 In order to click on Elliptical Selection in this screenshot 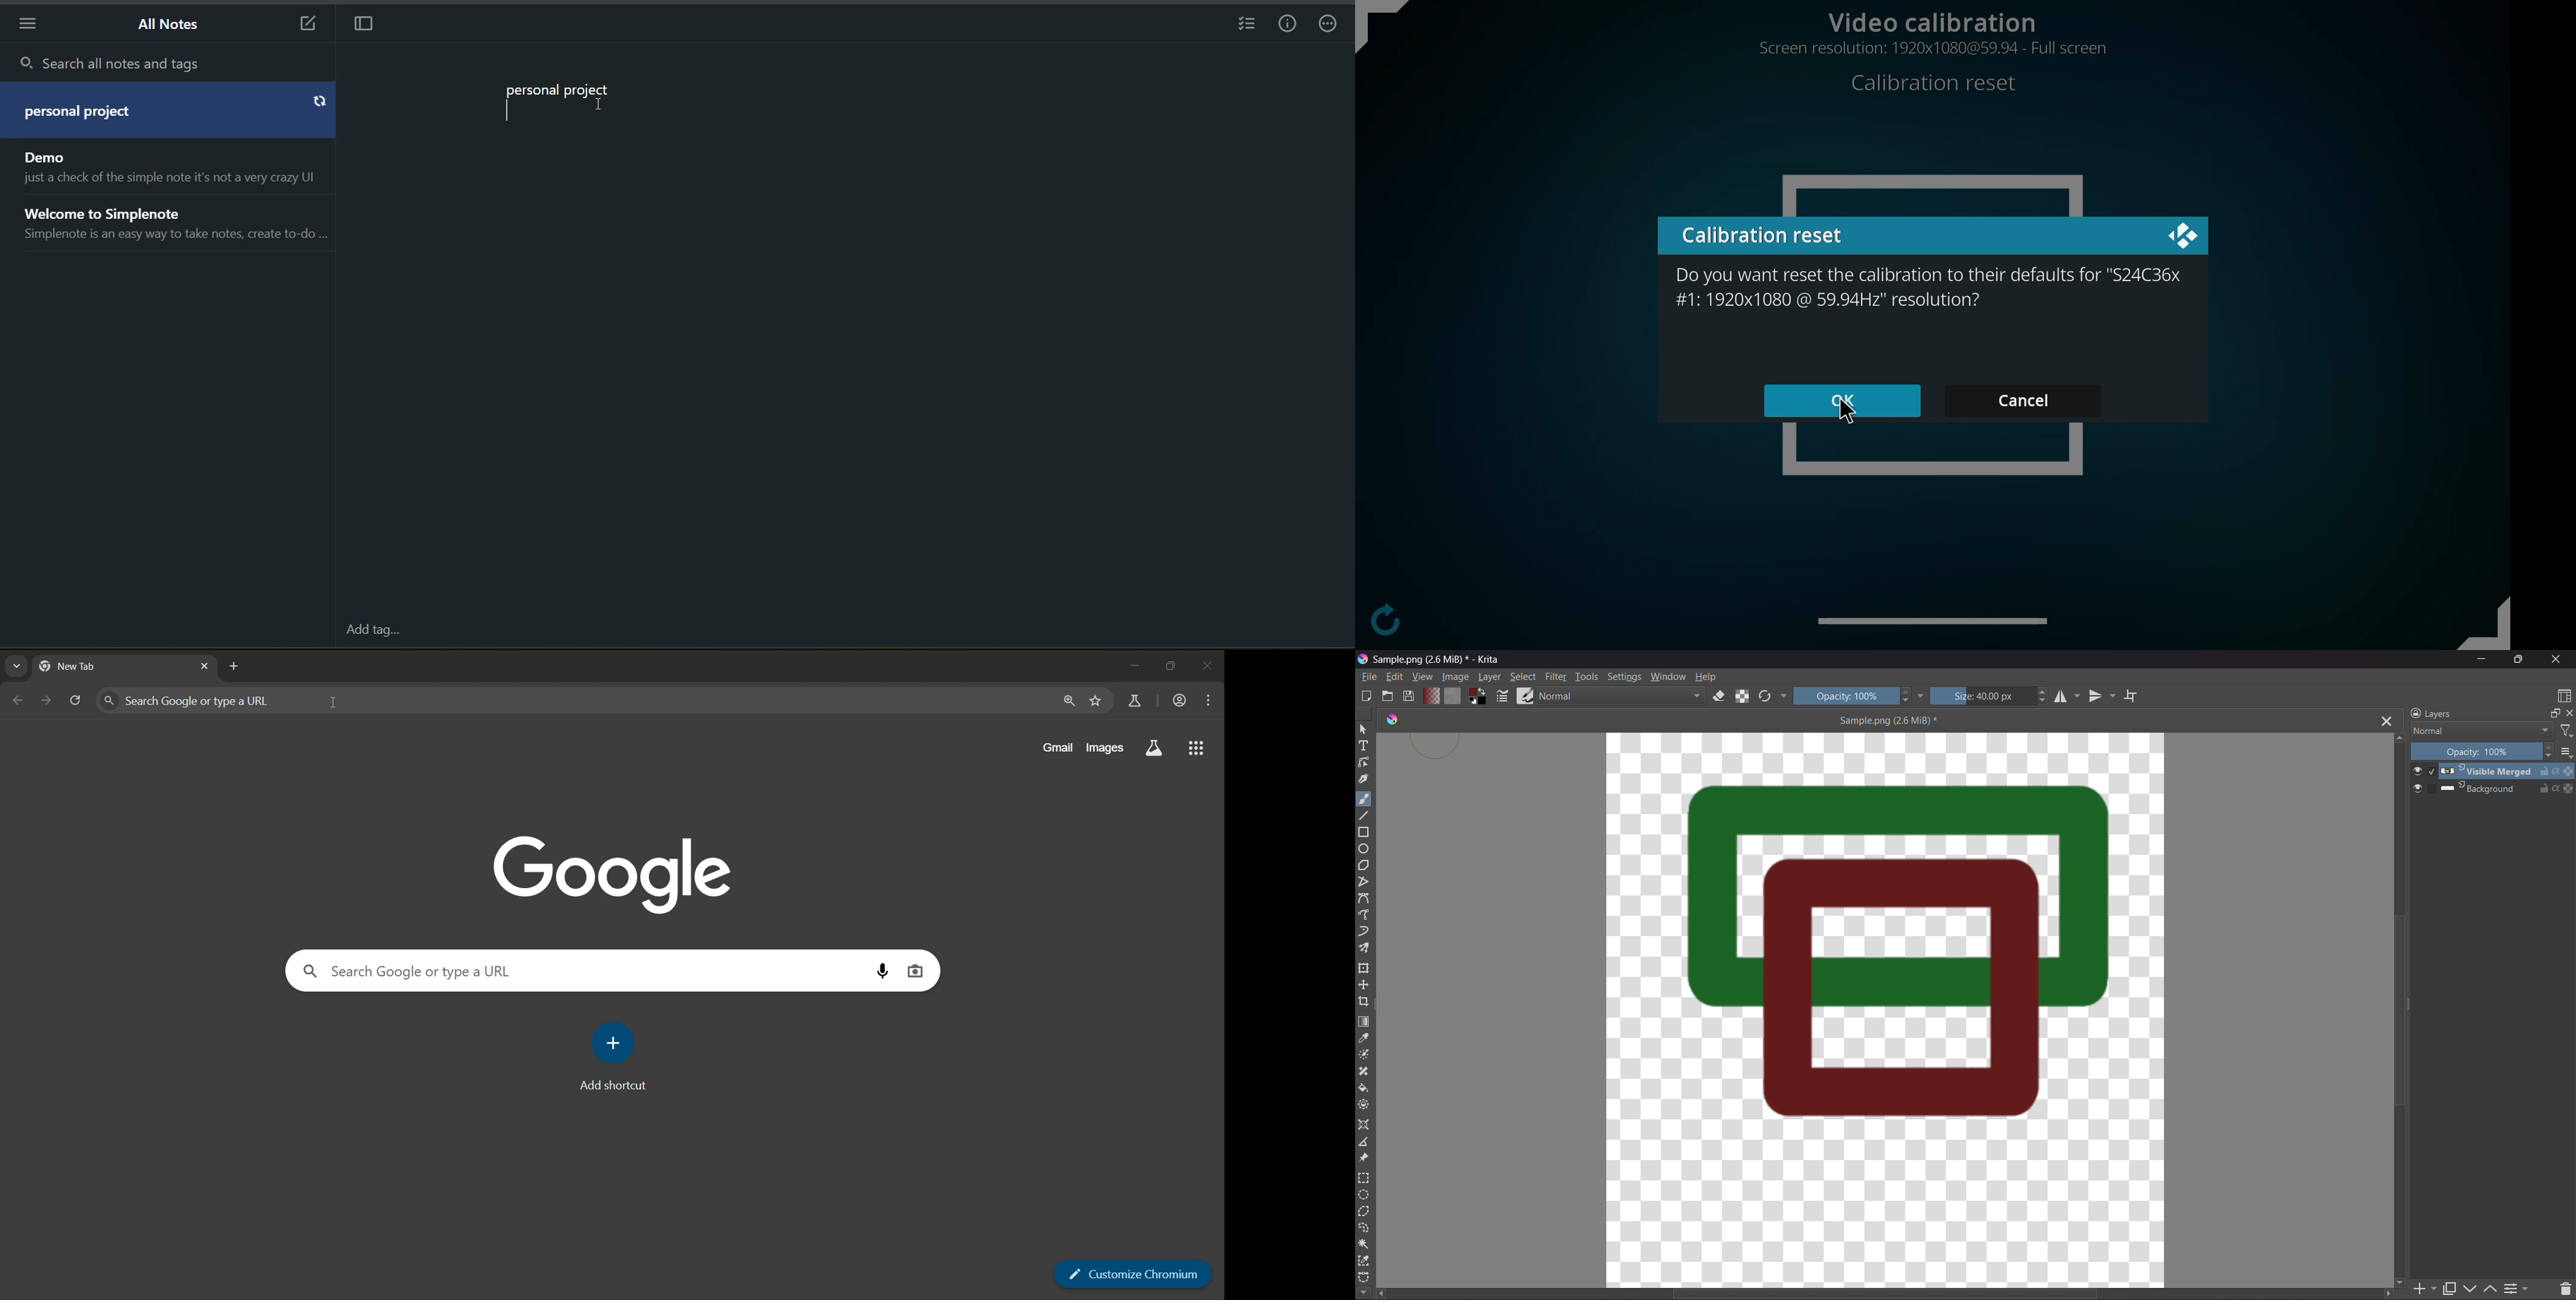, I will do `click(1363, 1195)`.